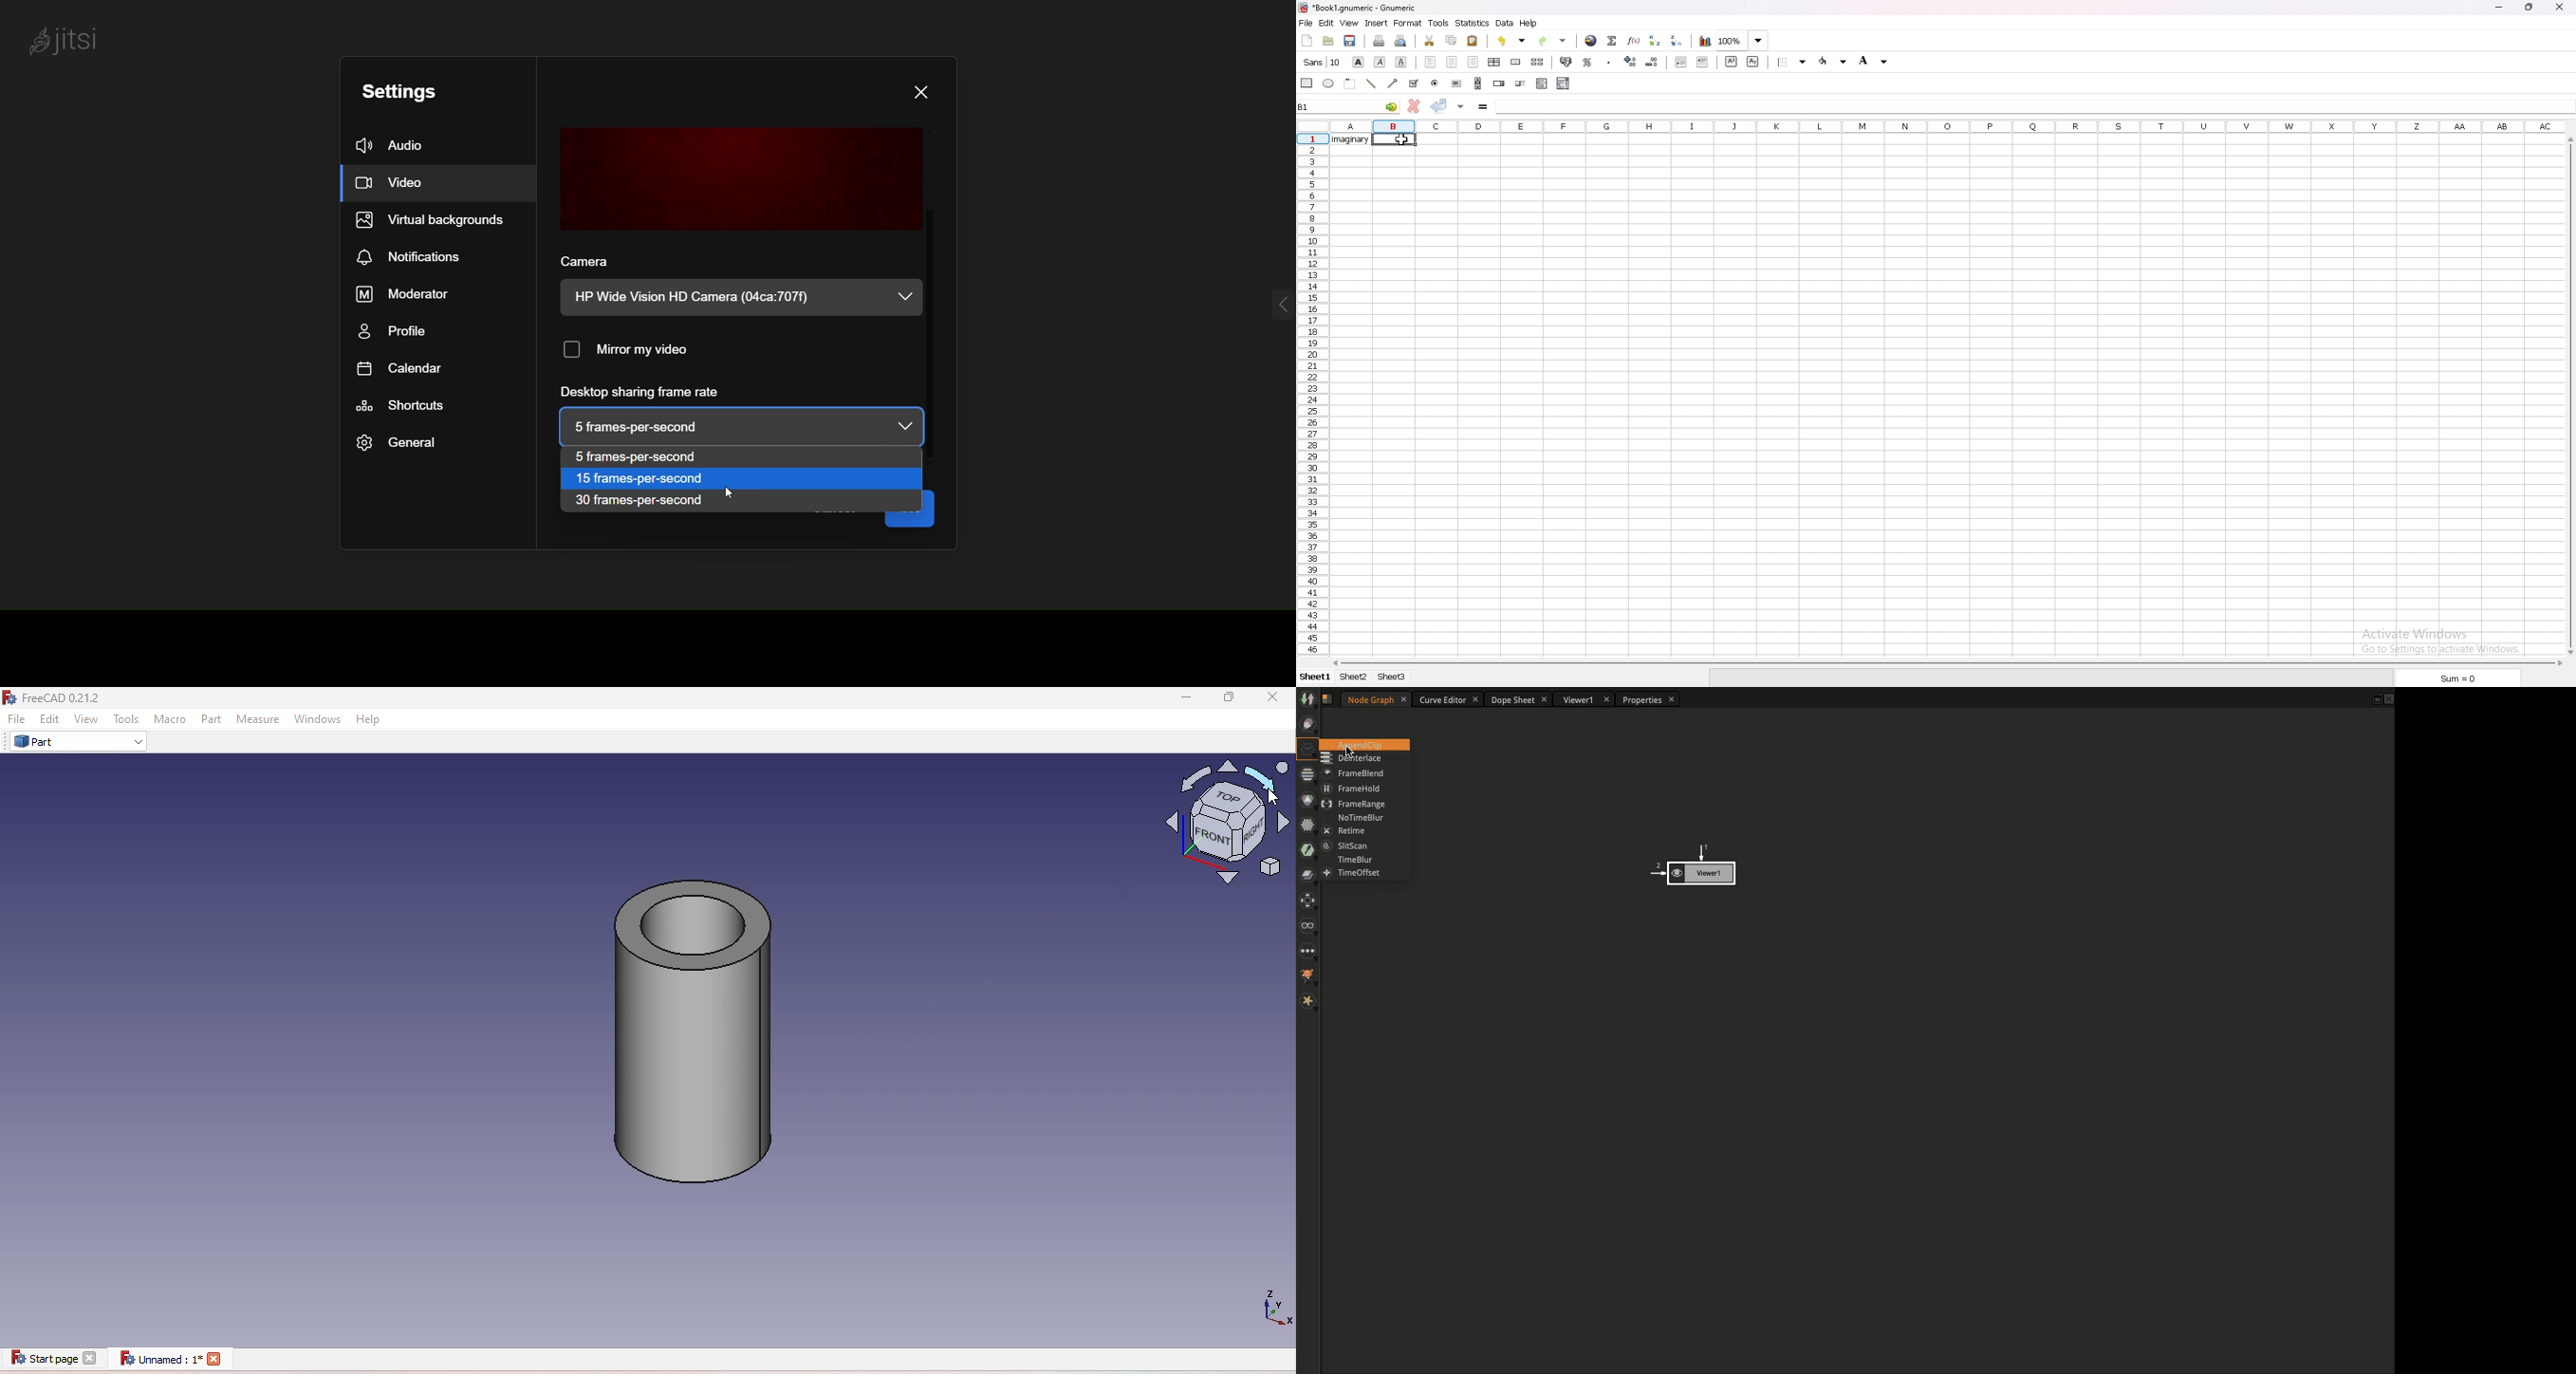 The image size is (2576, 1400). Describe the element at coordinates (1484, 106) in the screenshot. I see `formula` at that location.